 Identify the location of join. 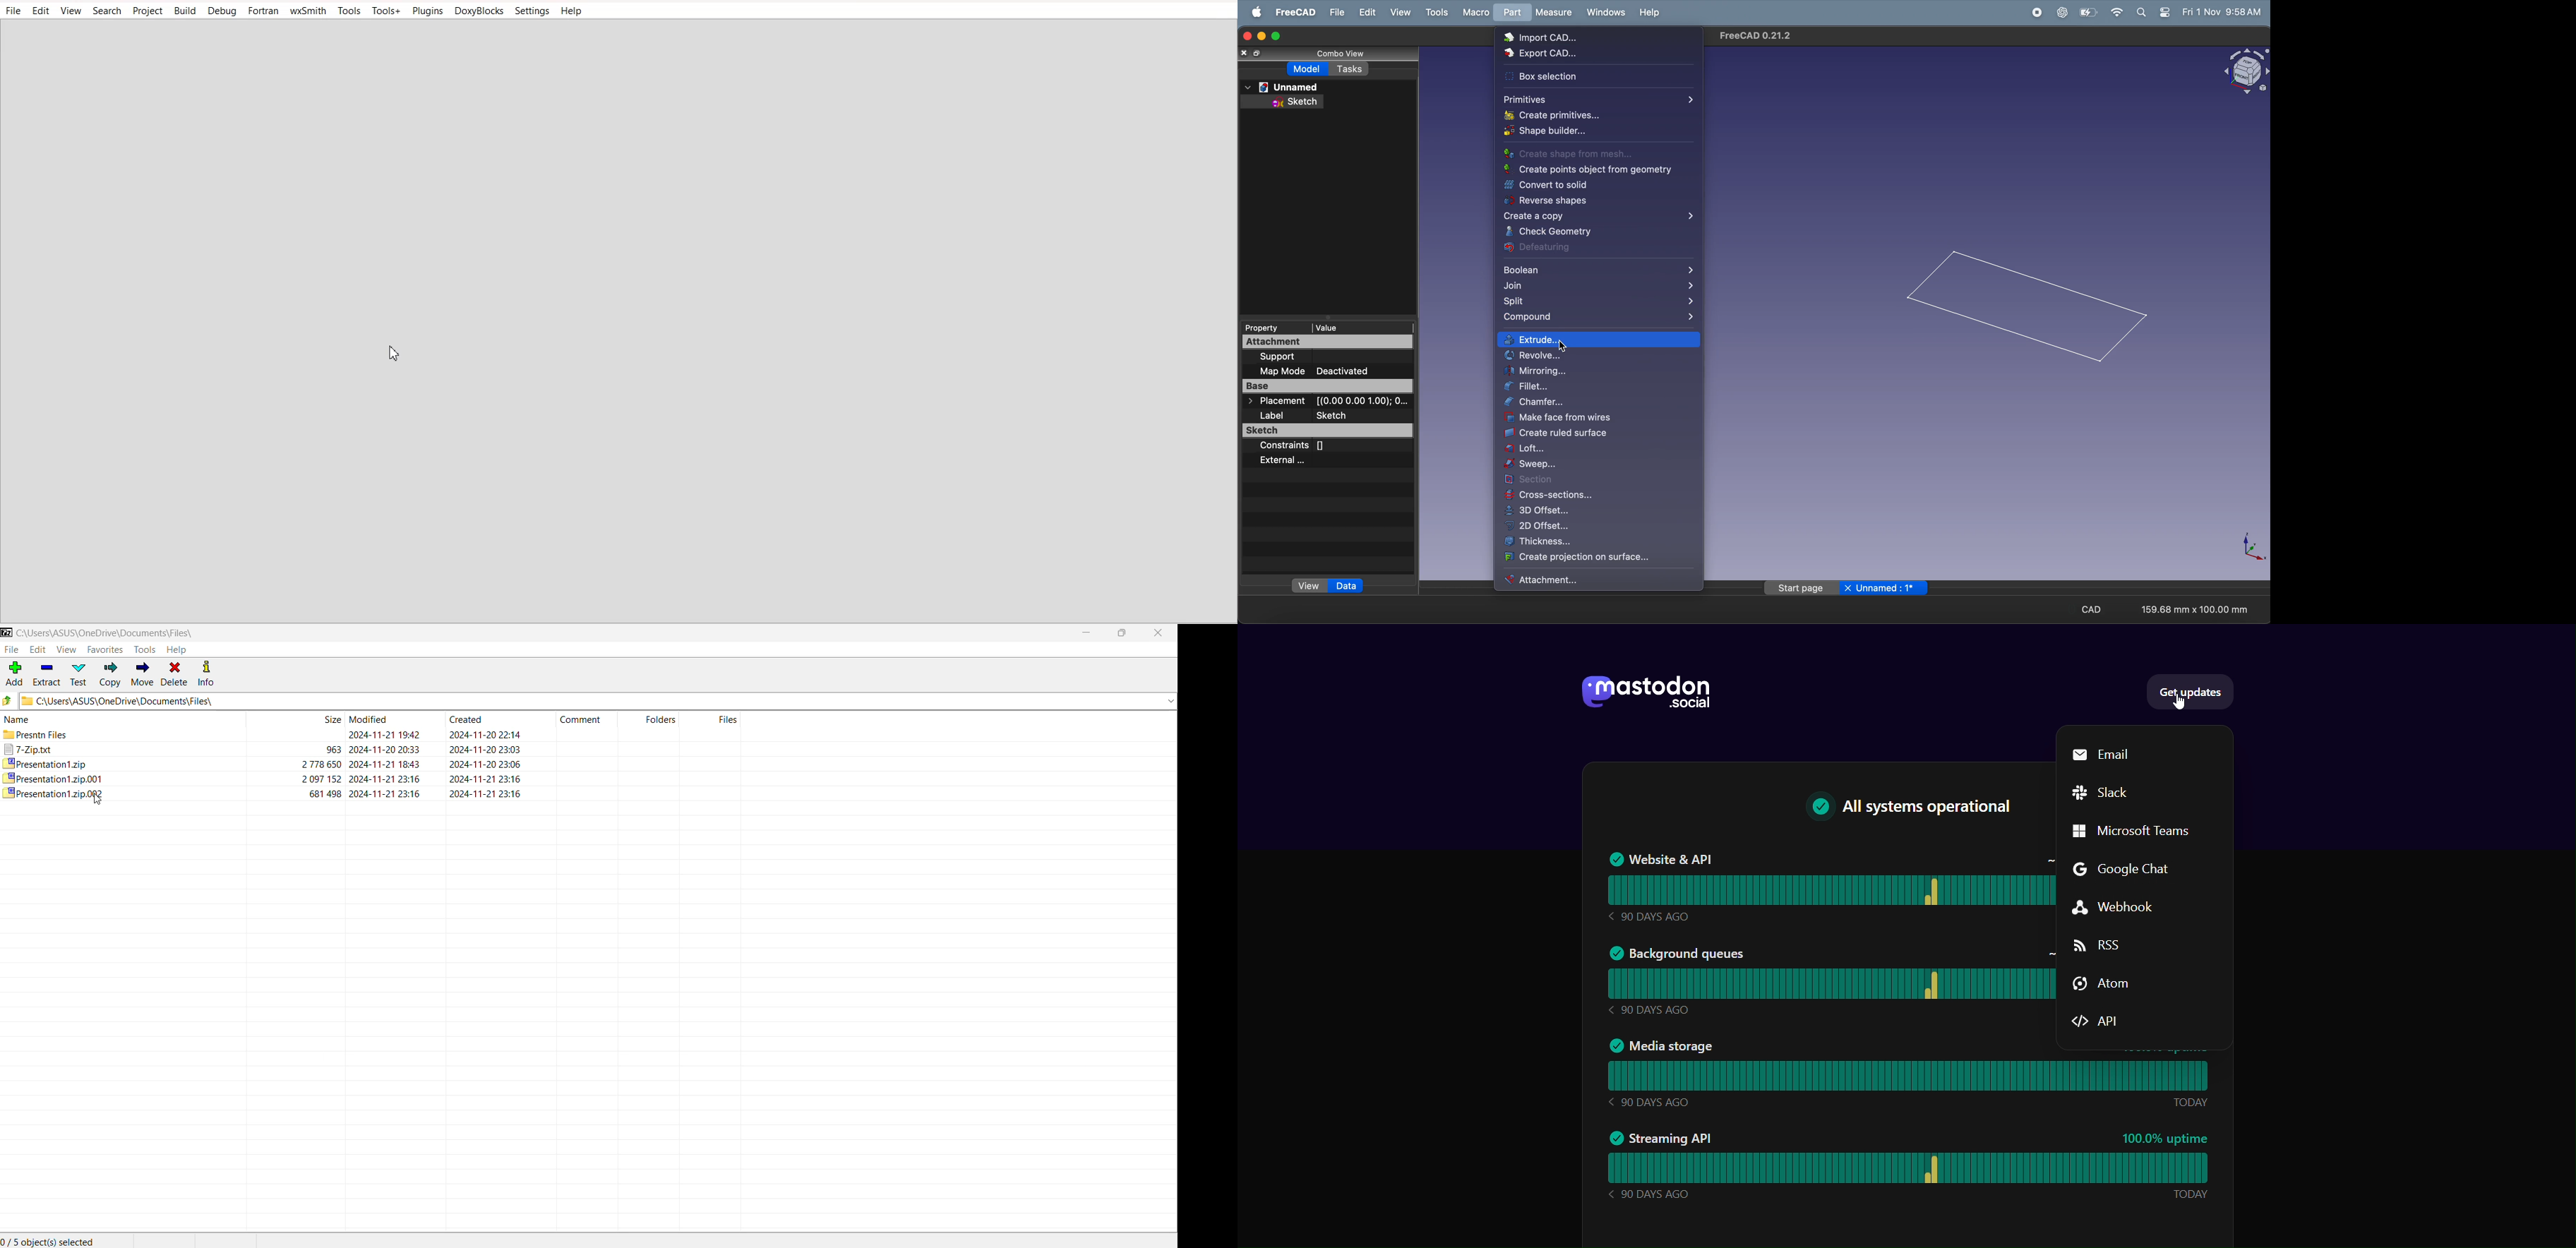
(1600, 286).